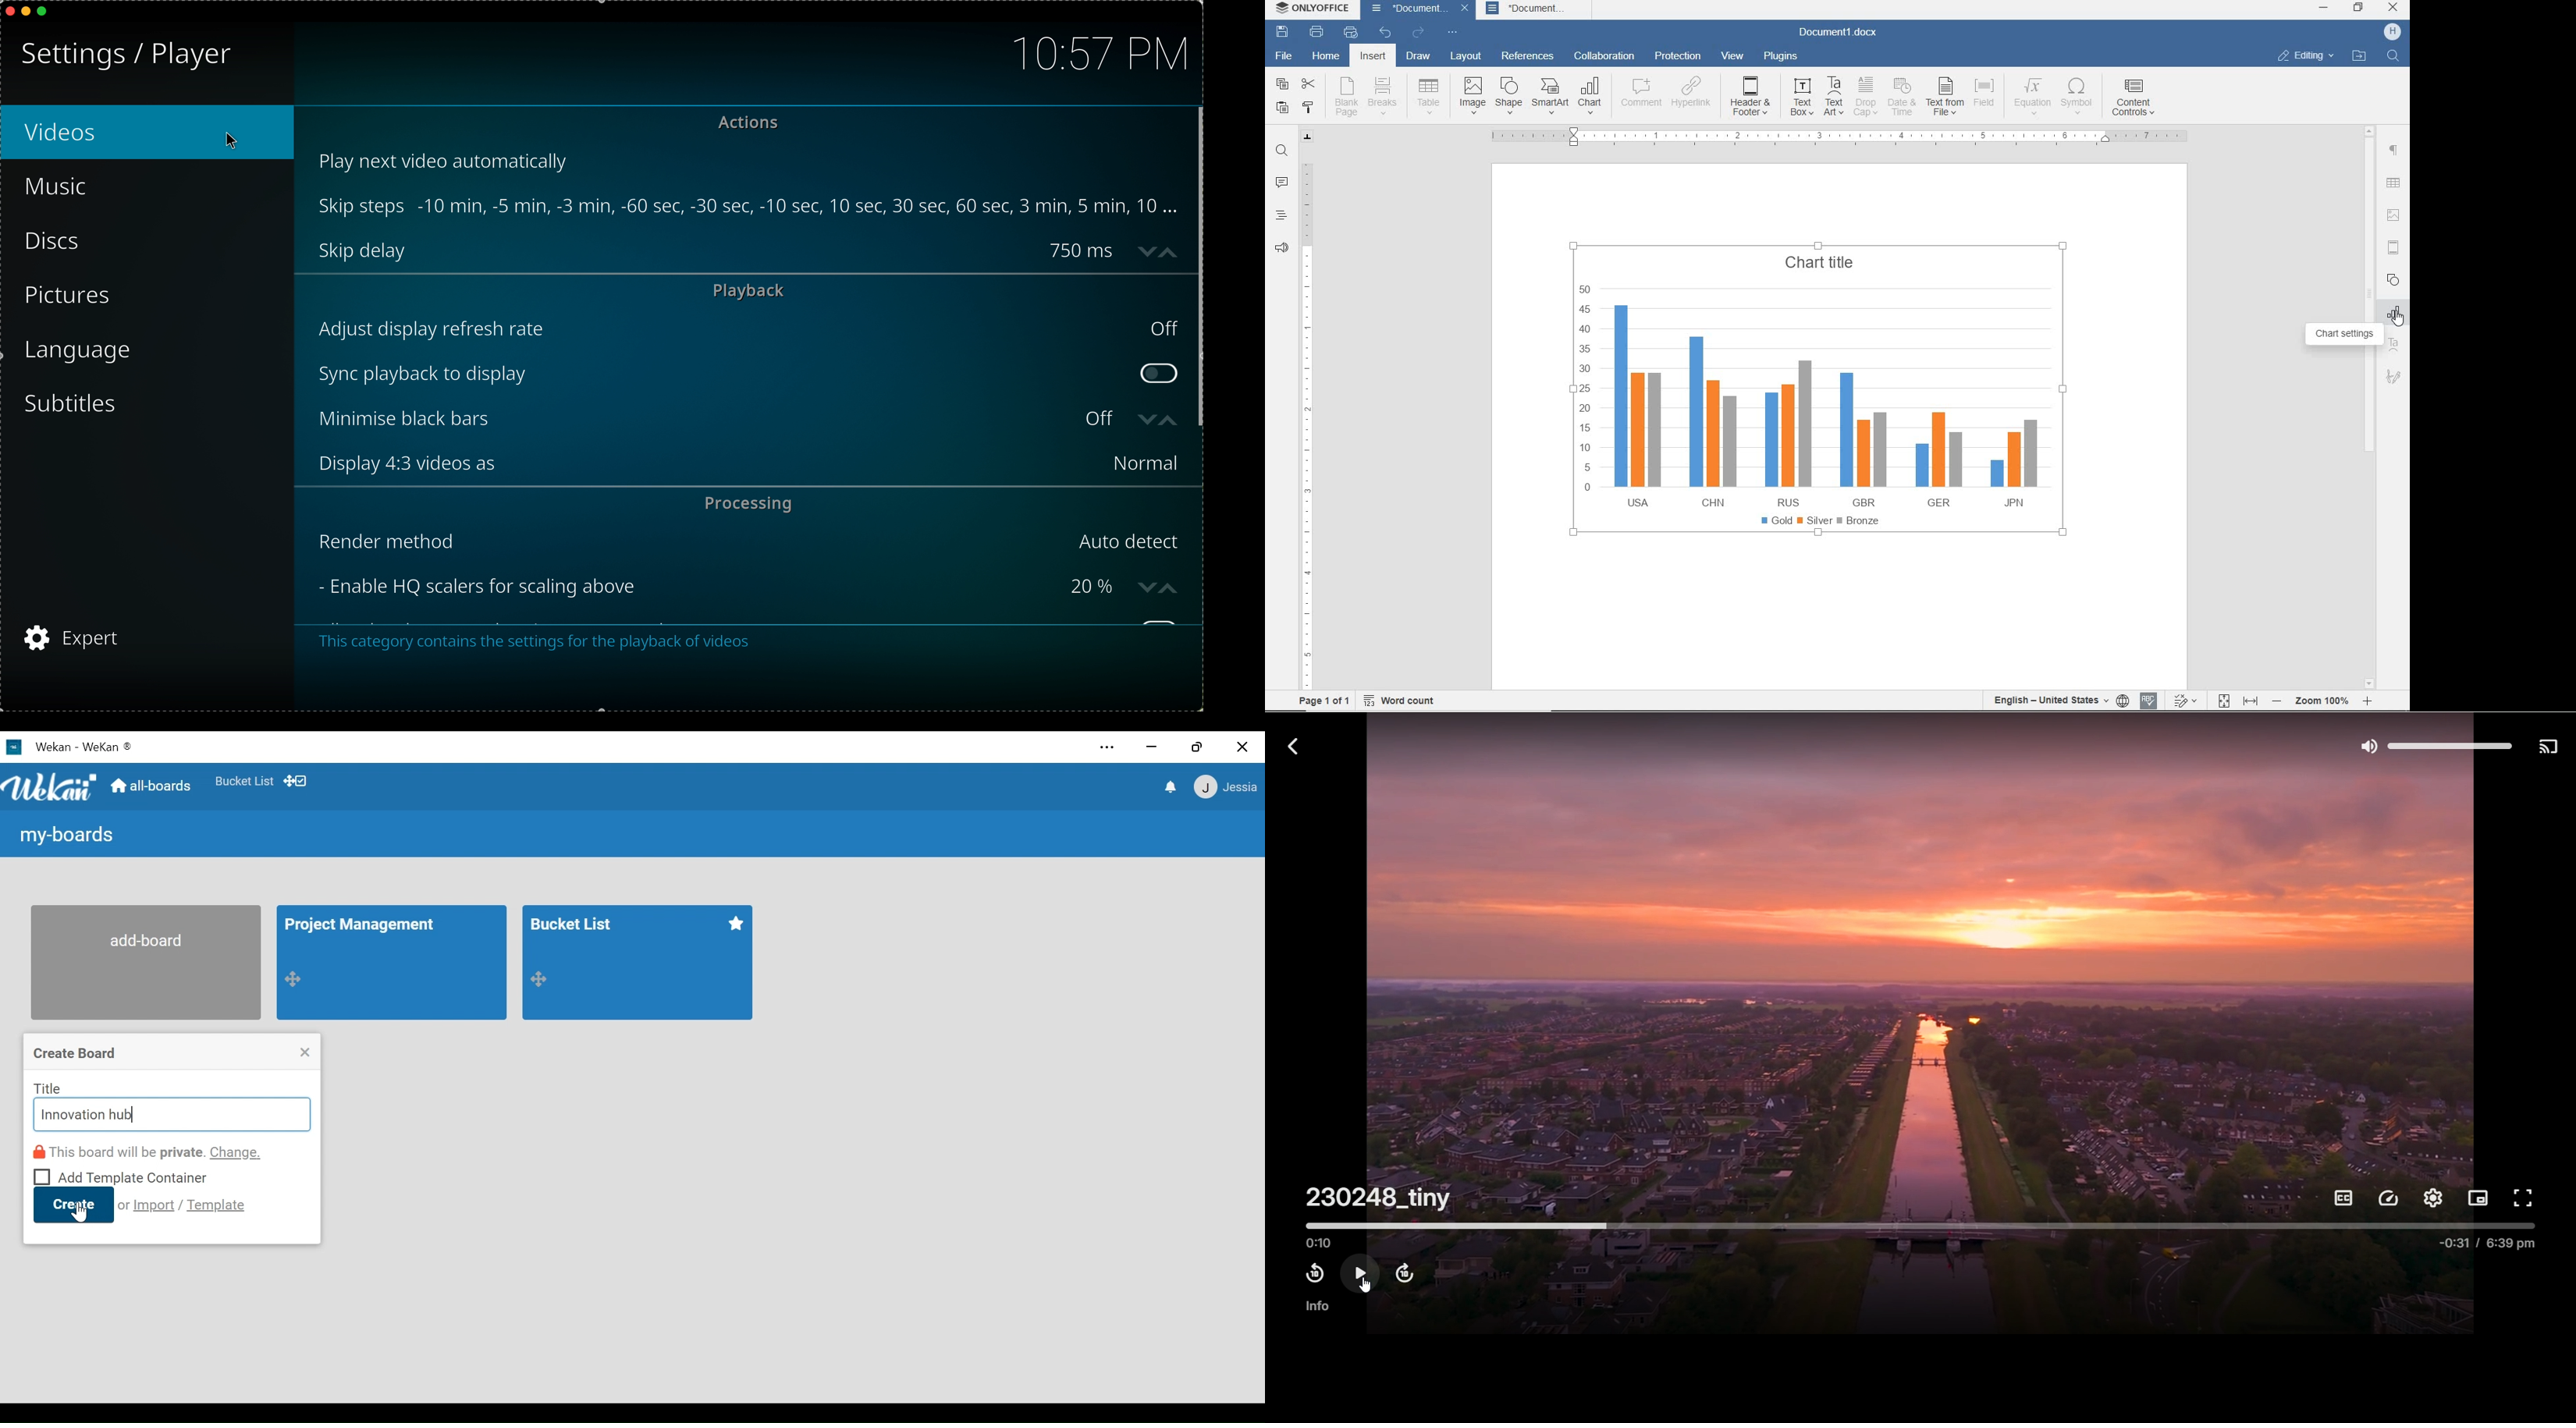  I want to click on protection, so click(1677, 55).